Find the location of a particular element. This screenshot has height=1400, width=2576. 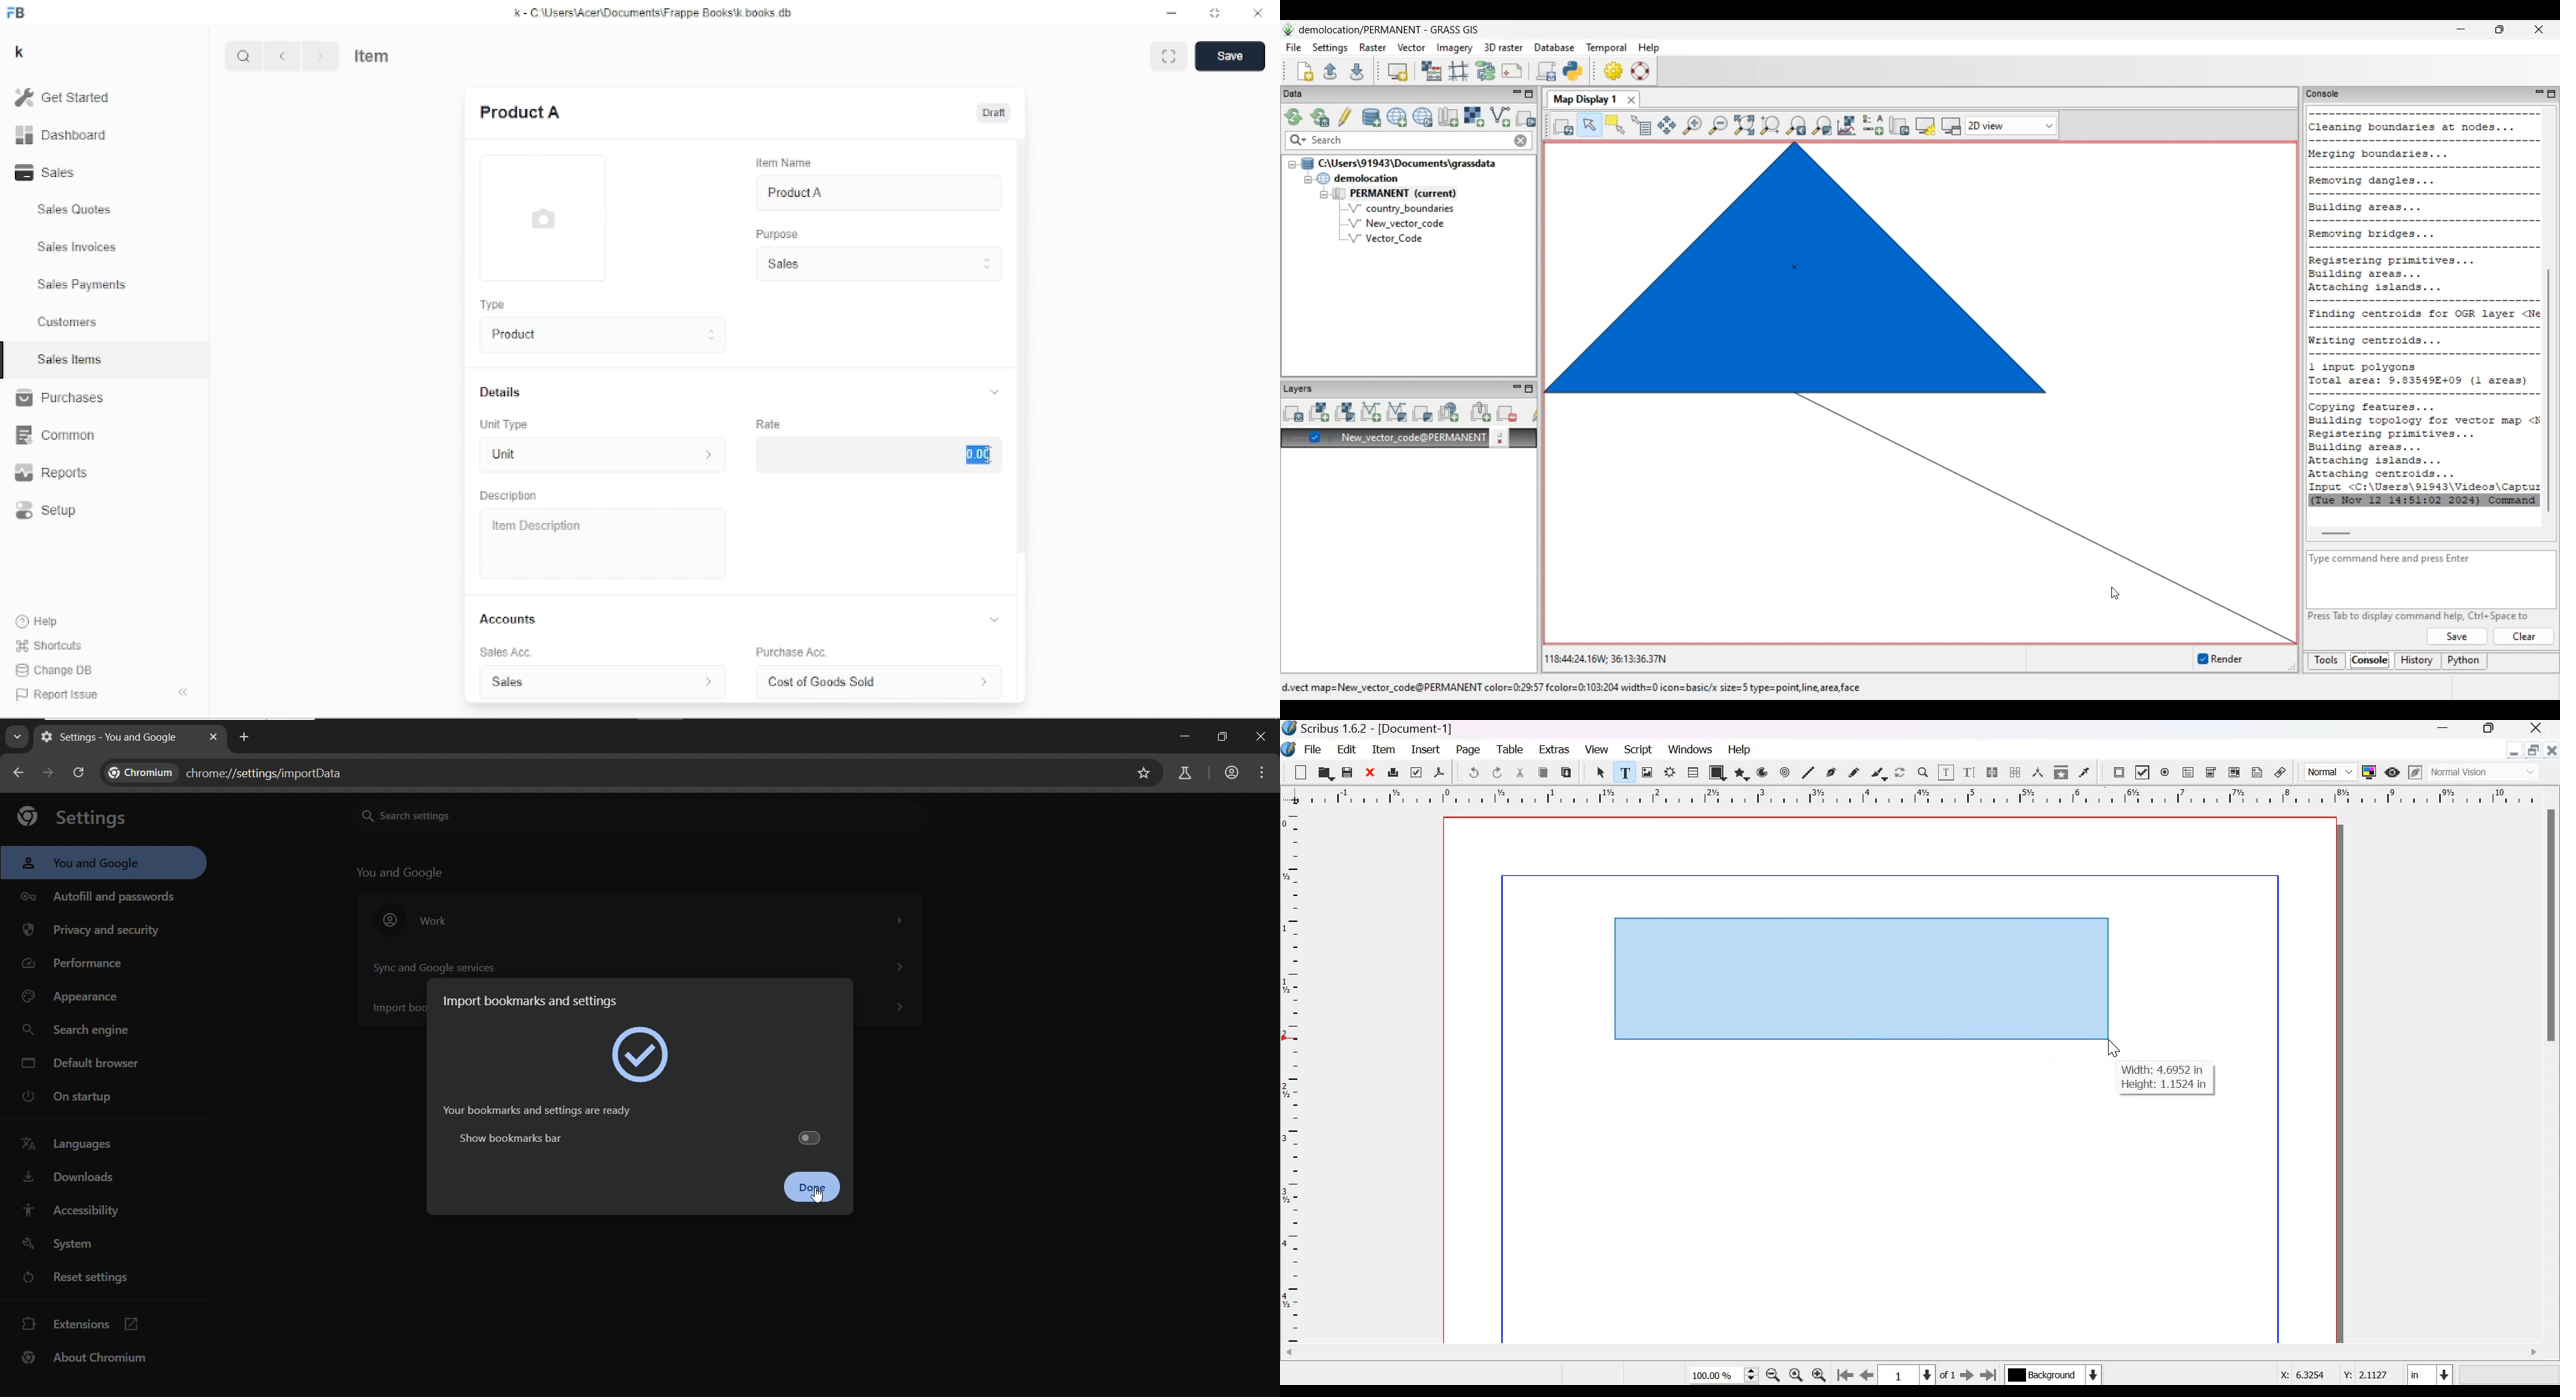

done is located at coordinates (815, 1188).